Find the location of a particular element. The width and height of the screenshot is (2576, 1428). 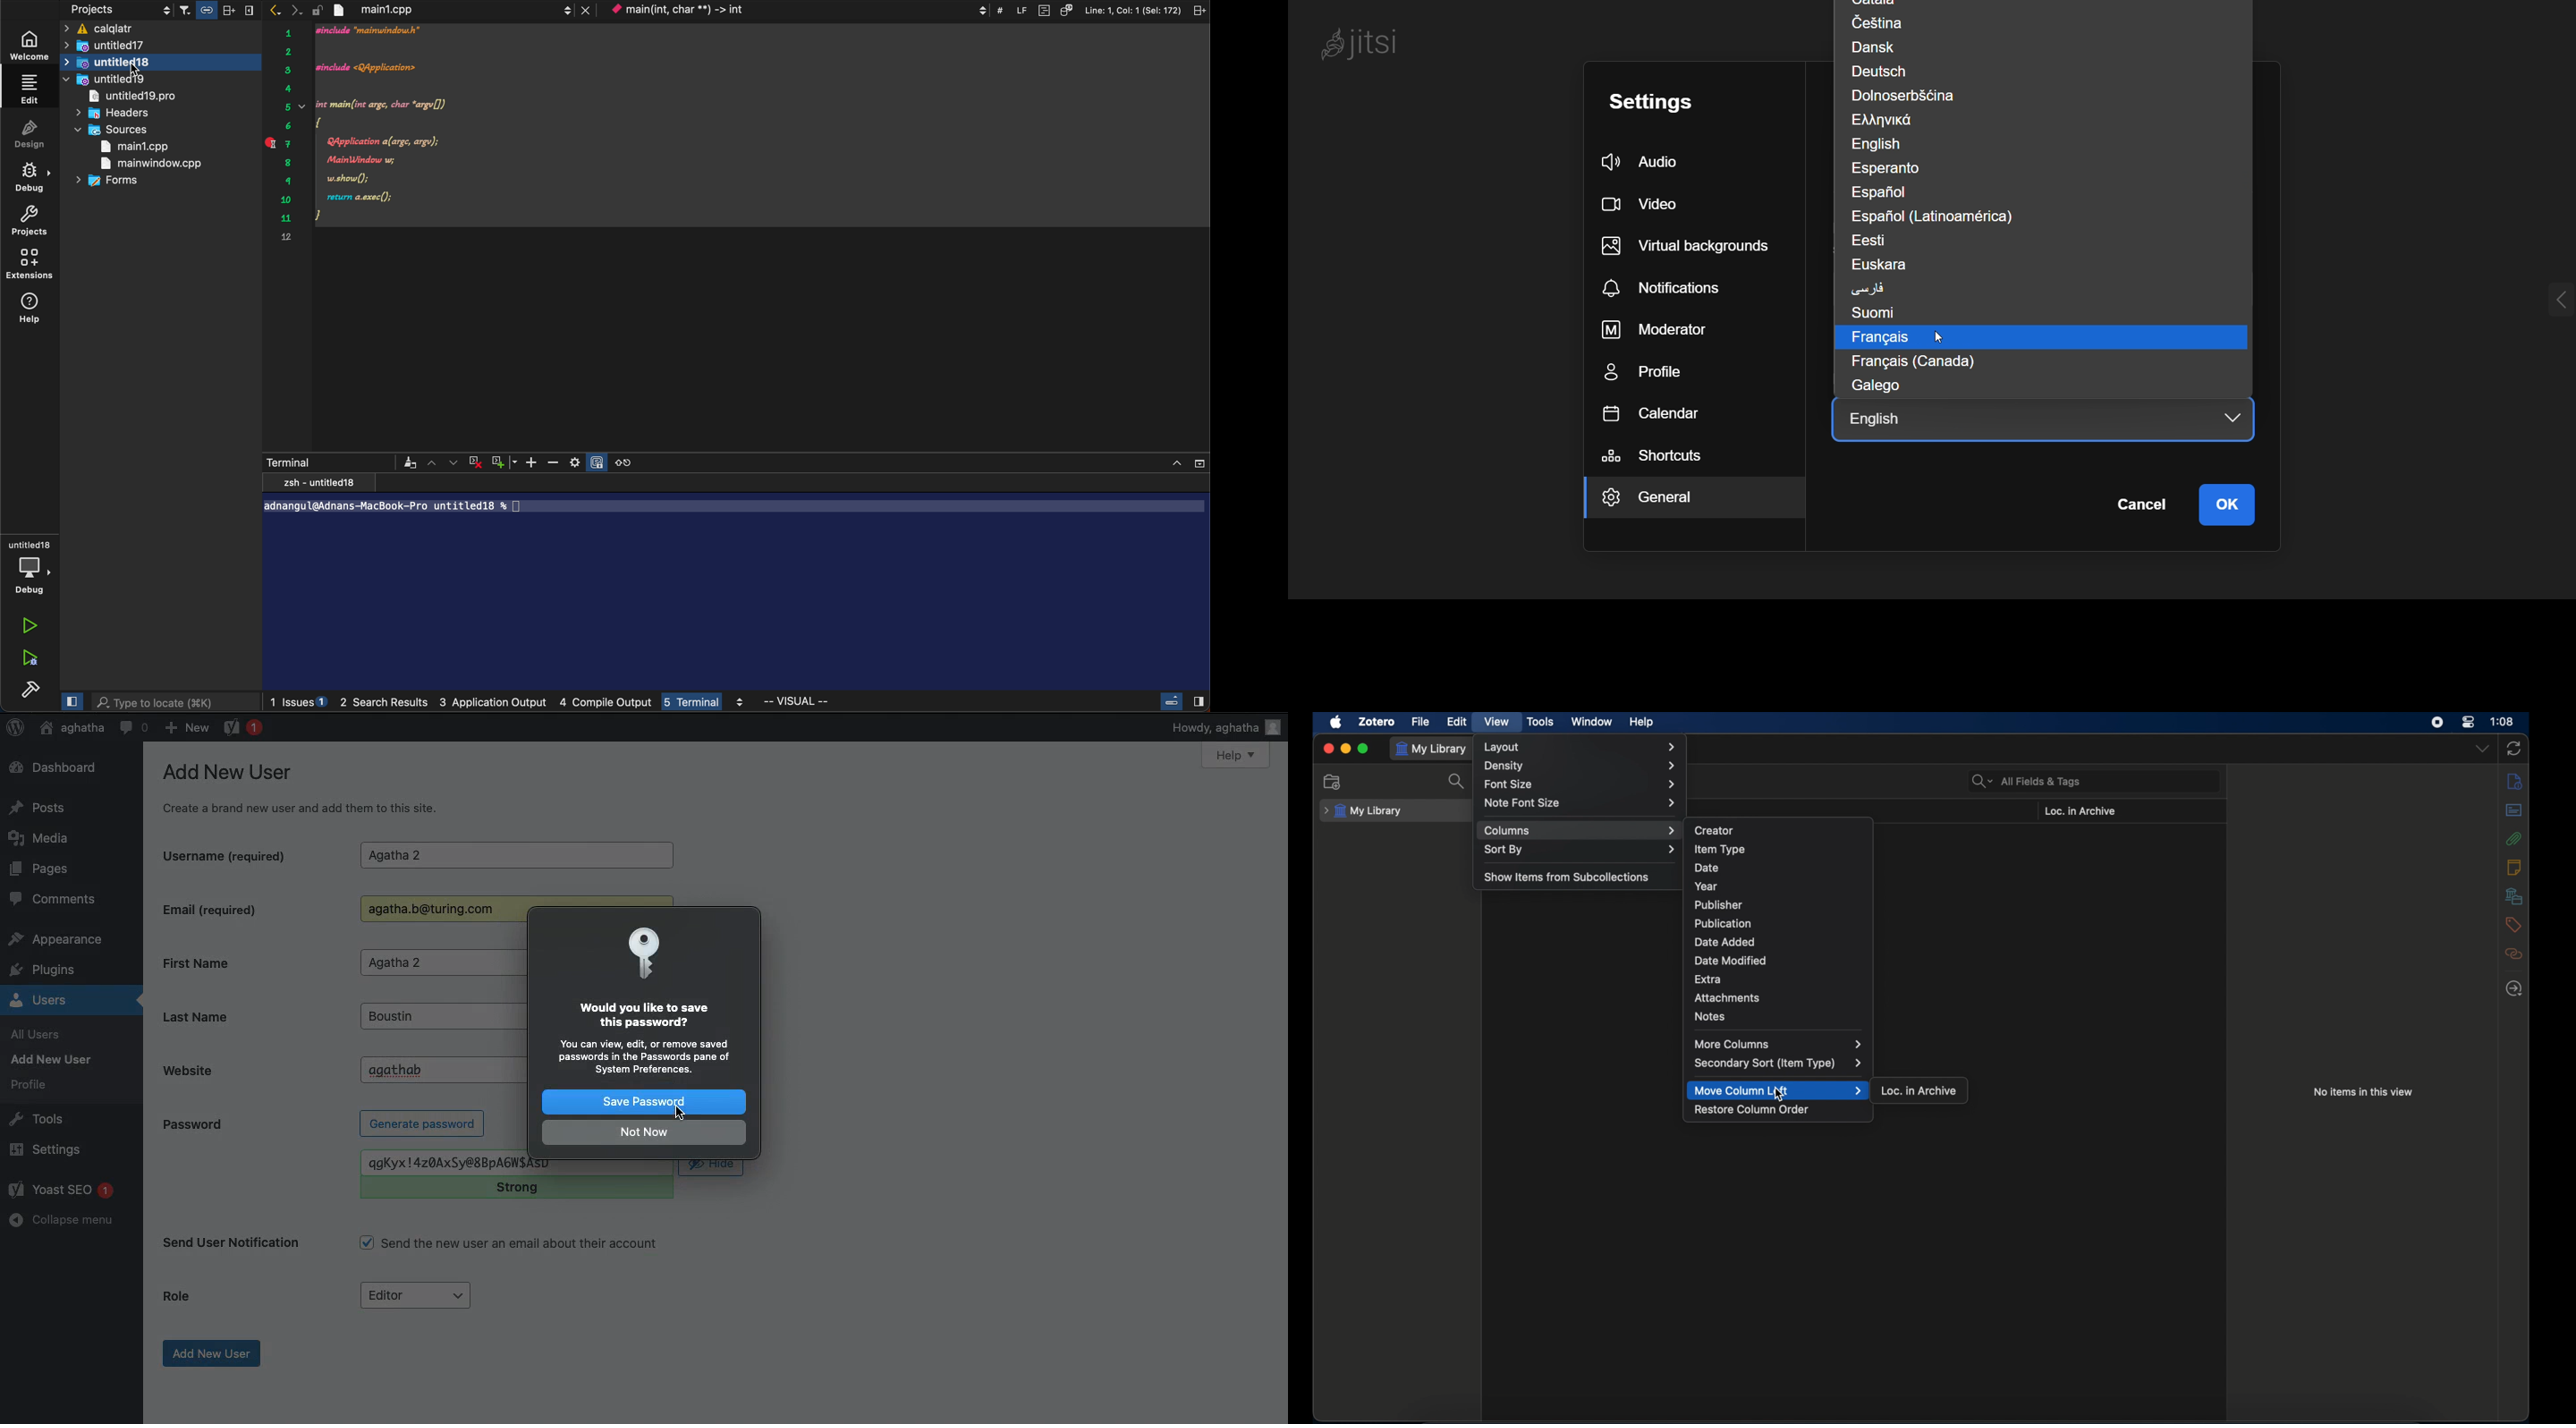

document is located at coordinates (1043, 9).